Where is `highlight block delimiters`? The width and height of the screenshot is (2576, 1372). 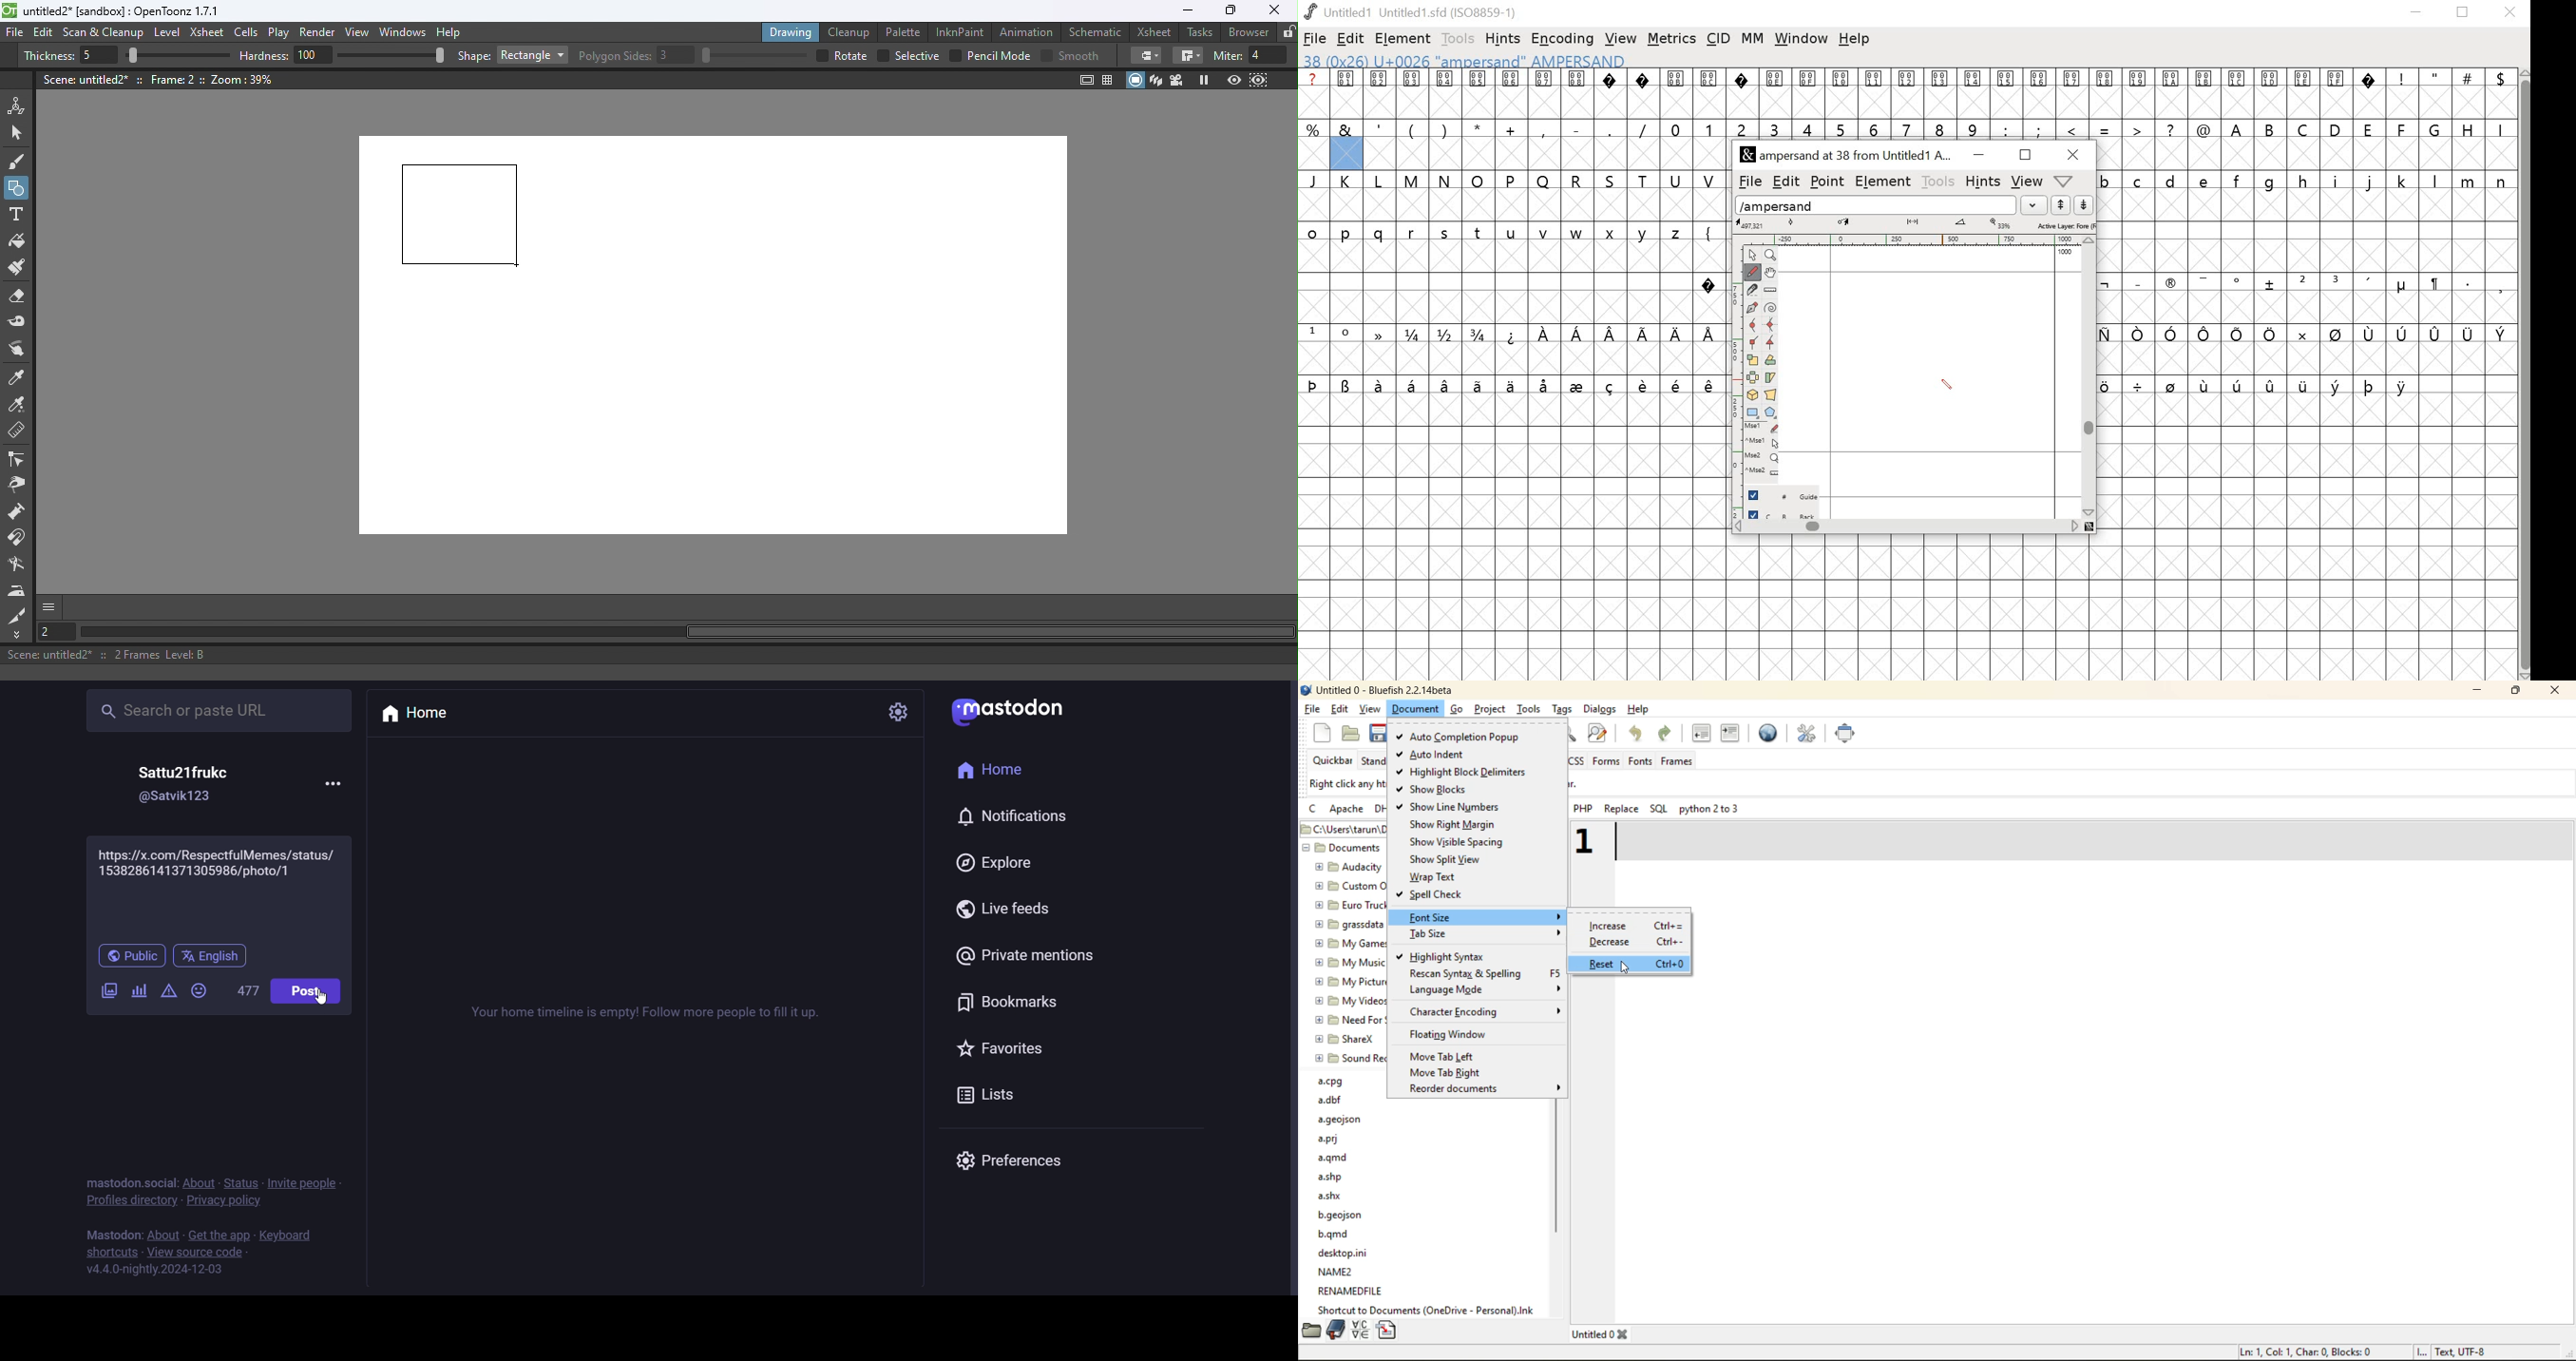
highlight block delimiters is located at coordinates (1458, 772).